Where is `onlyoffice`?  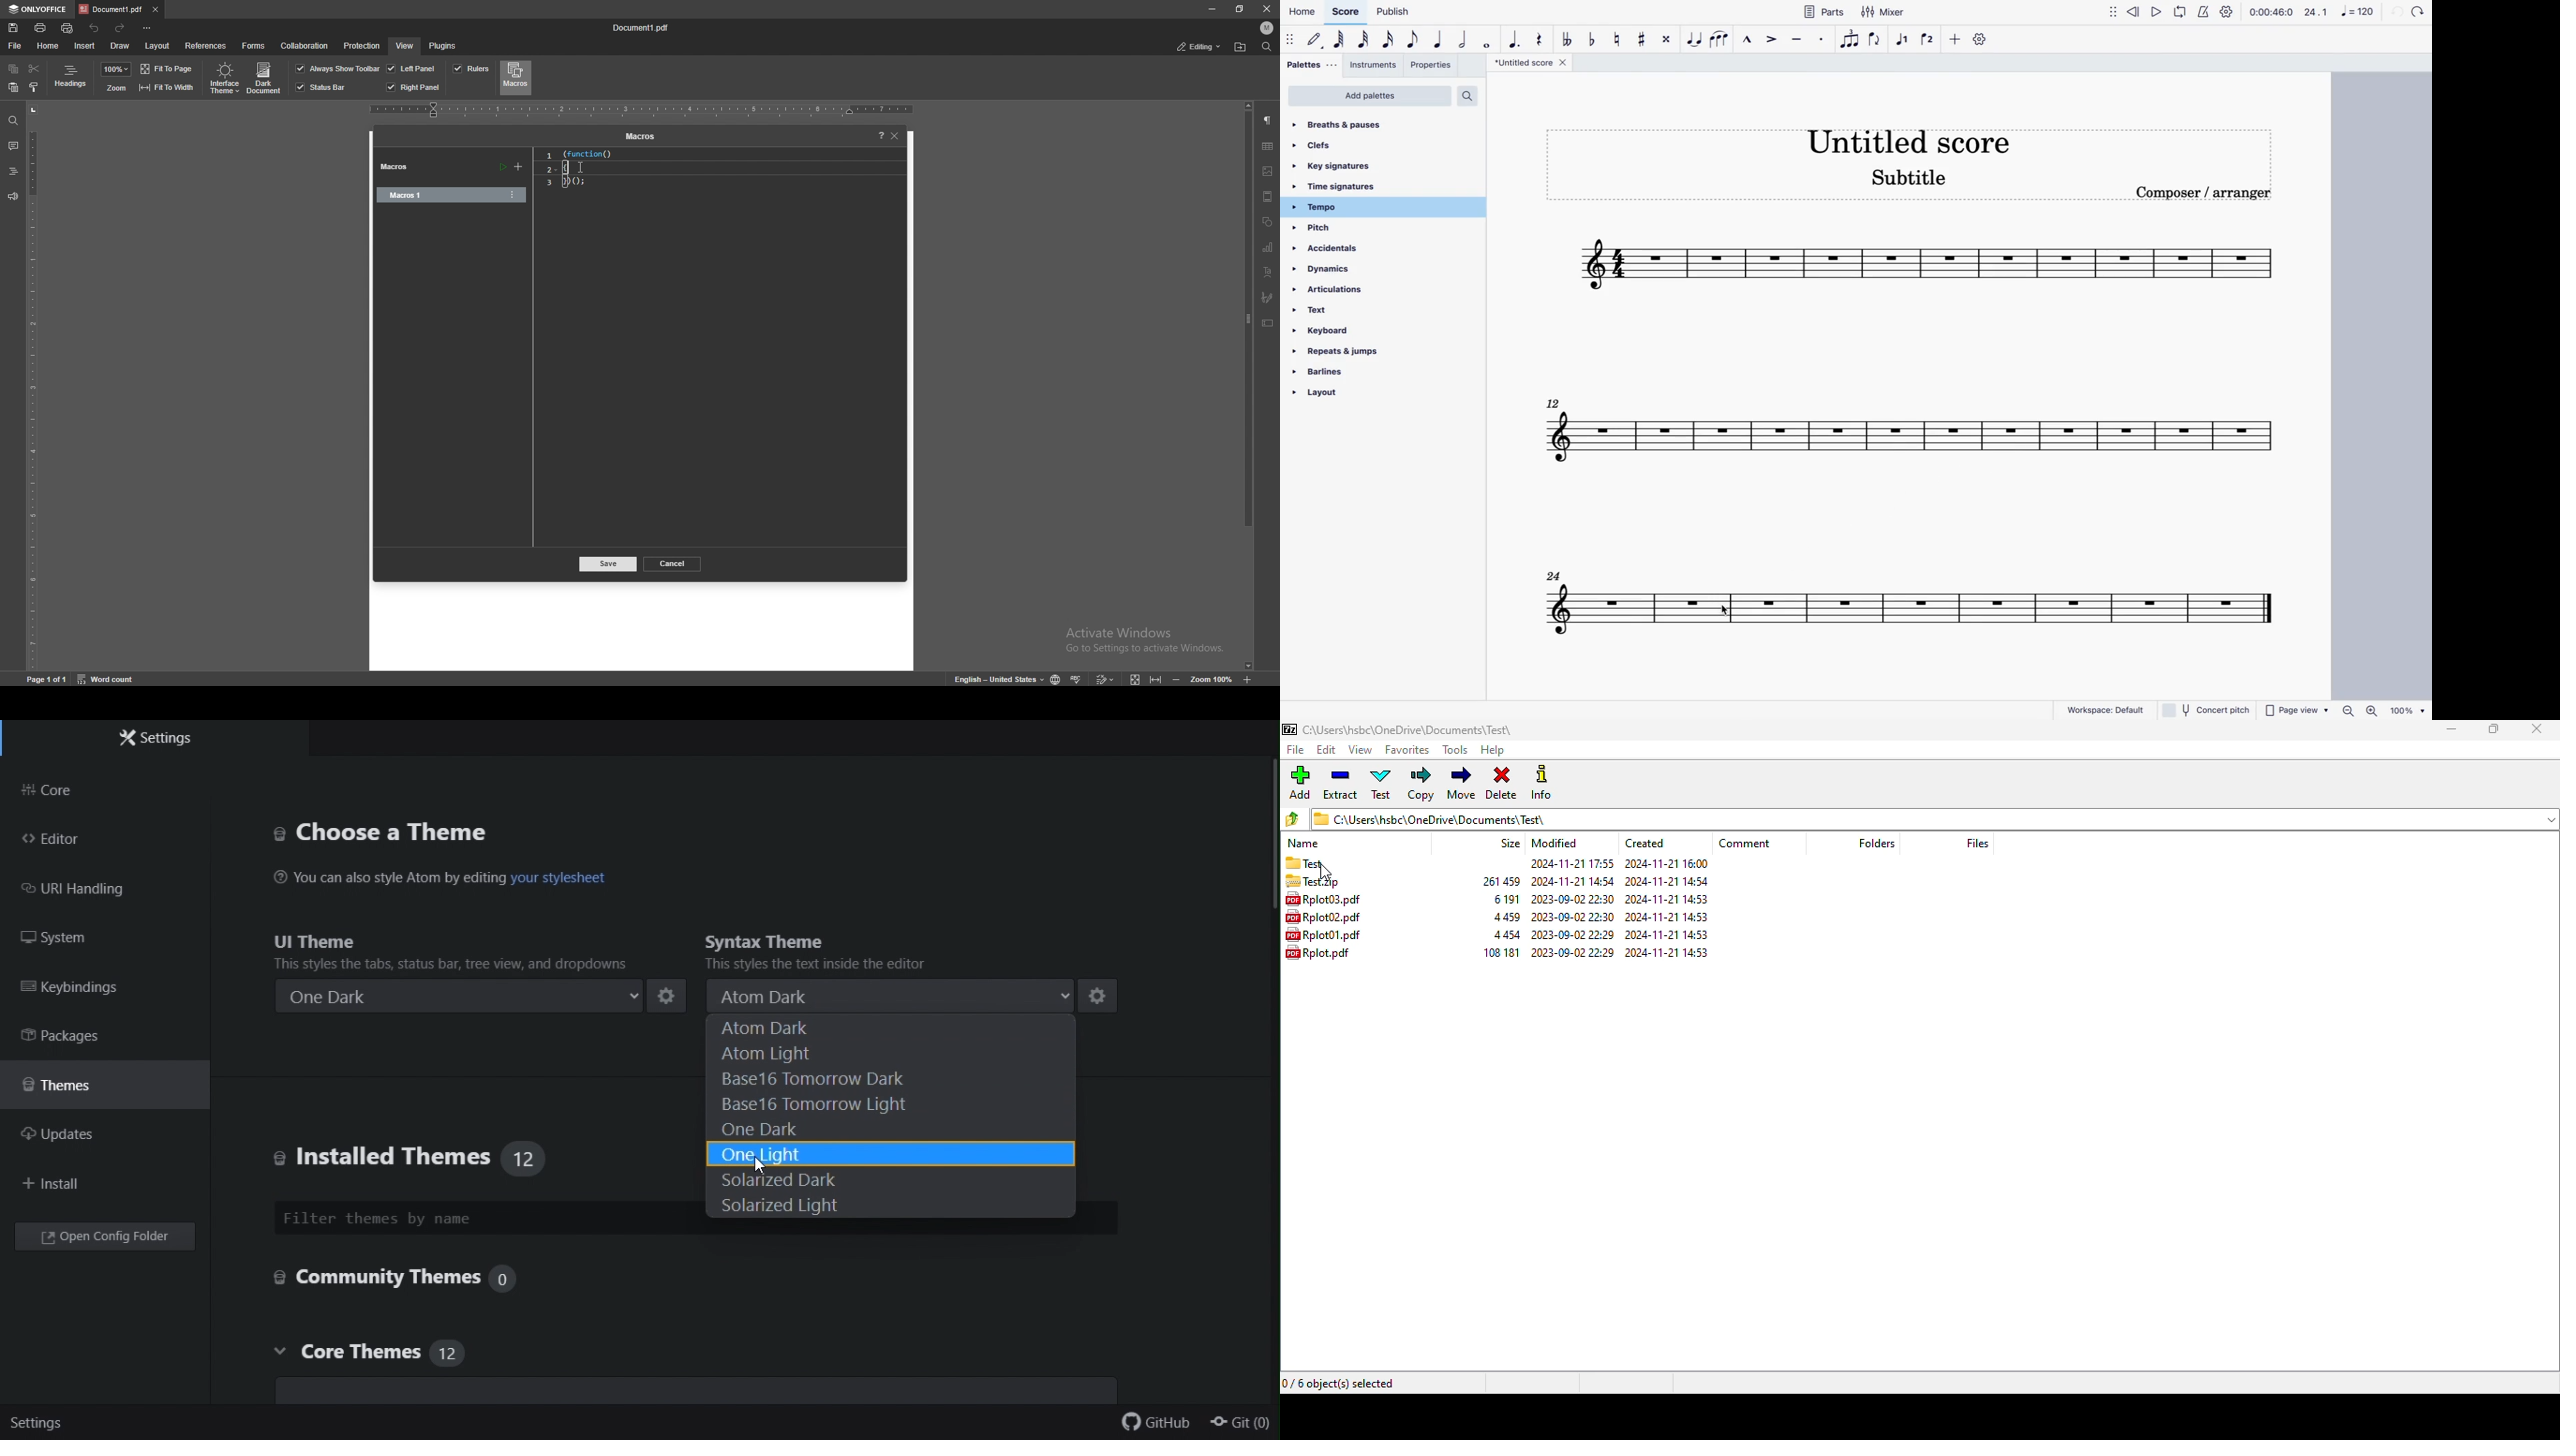 onlyoffice is located at coordinates (37, 9).